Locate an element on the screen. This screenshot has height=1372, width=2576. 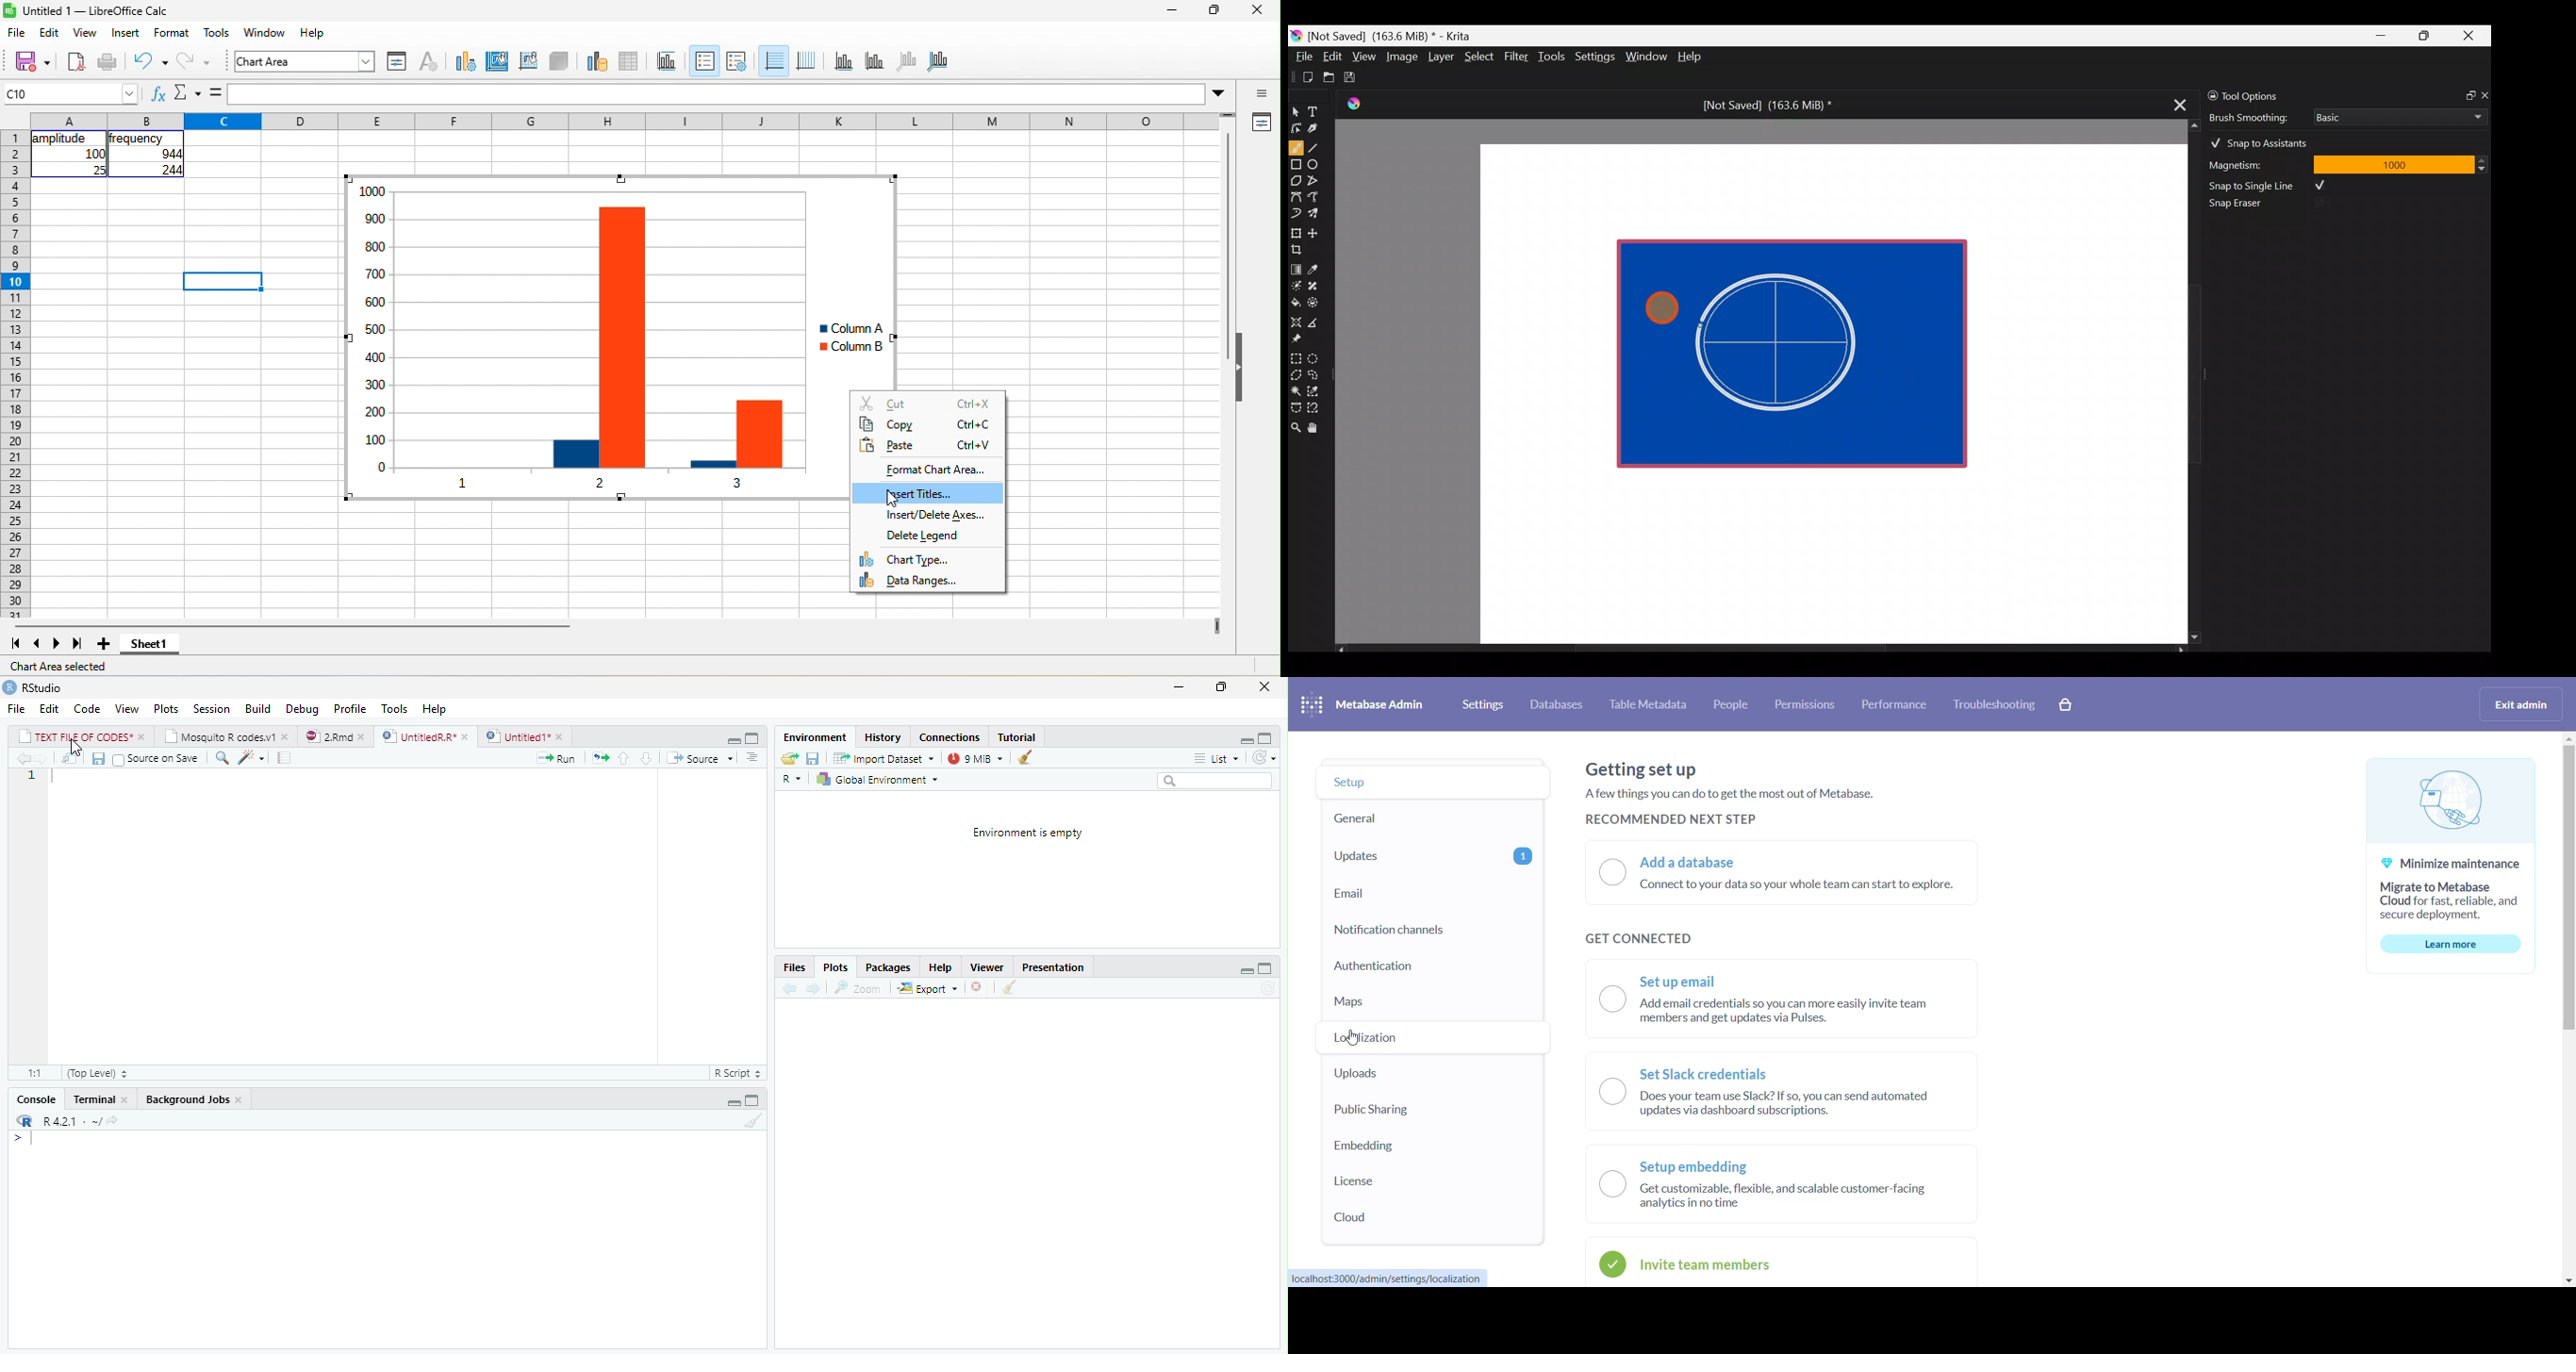
last sheet is located at coordinates (78, 644).